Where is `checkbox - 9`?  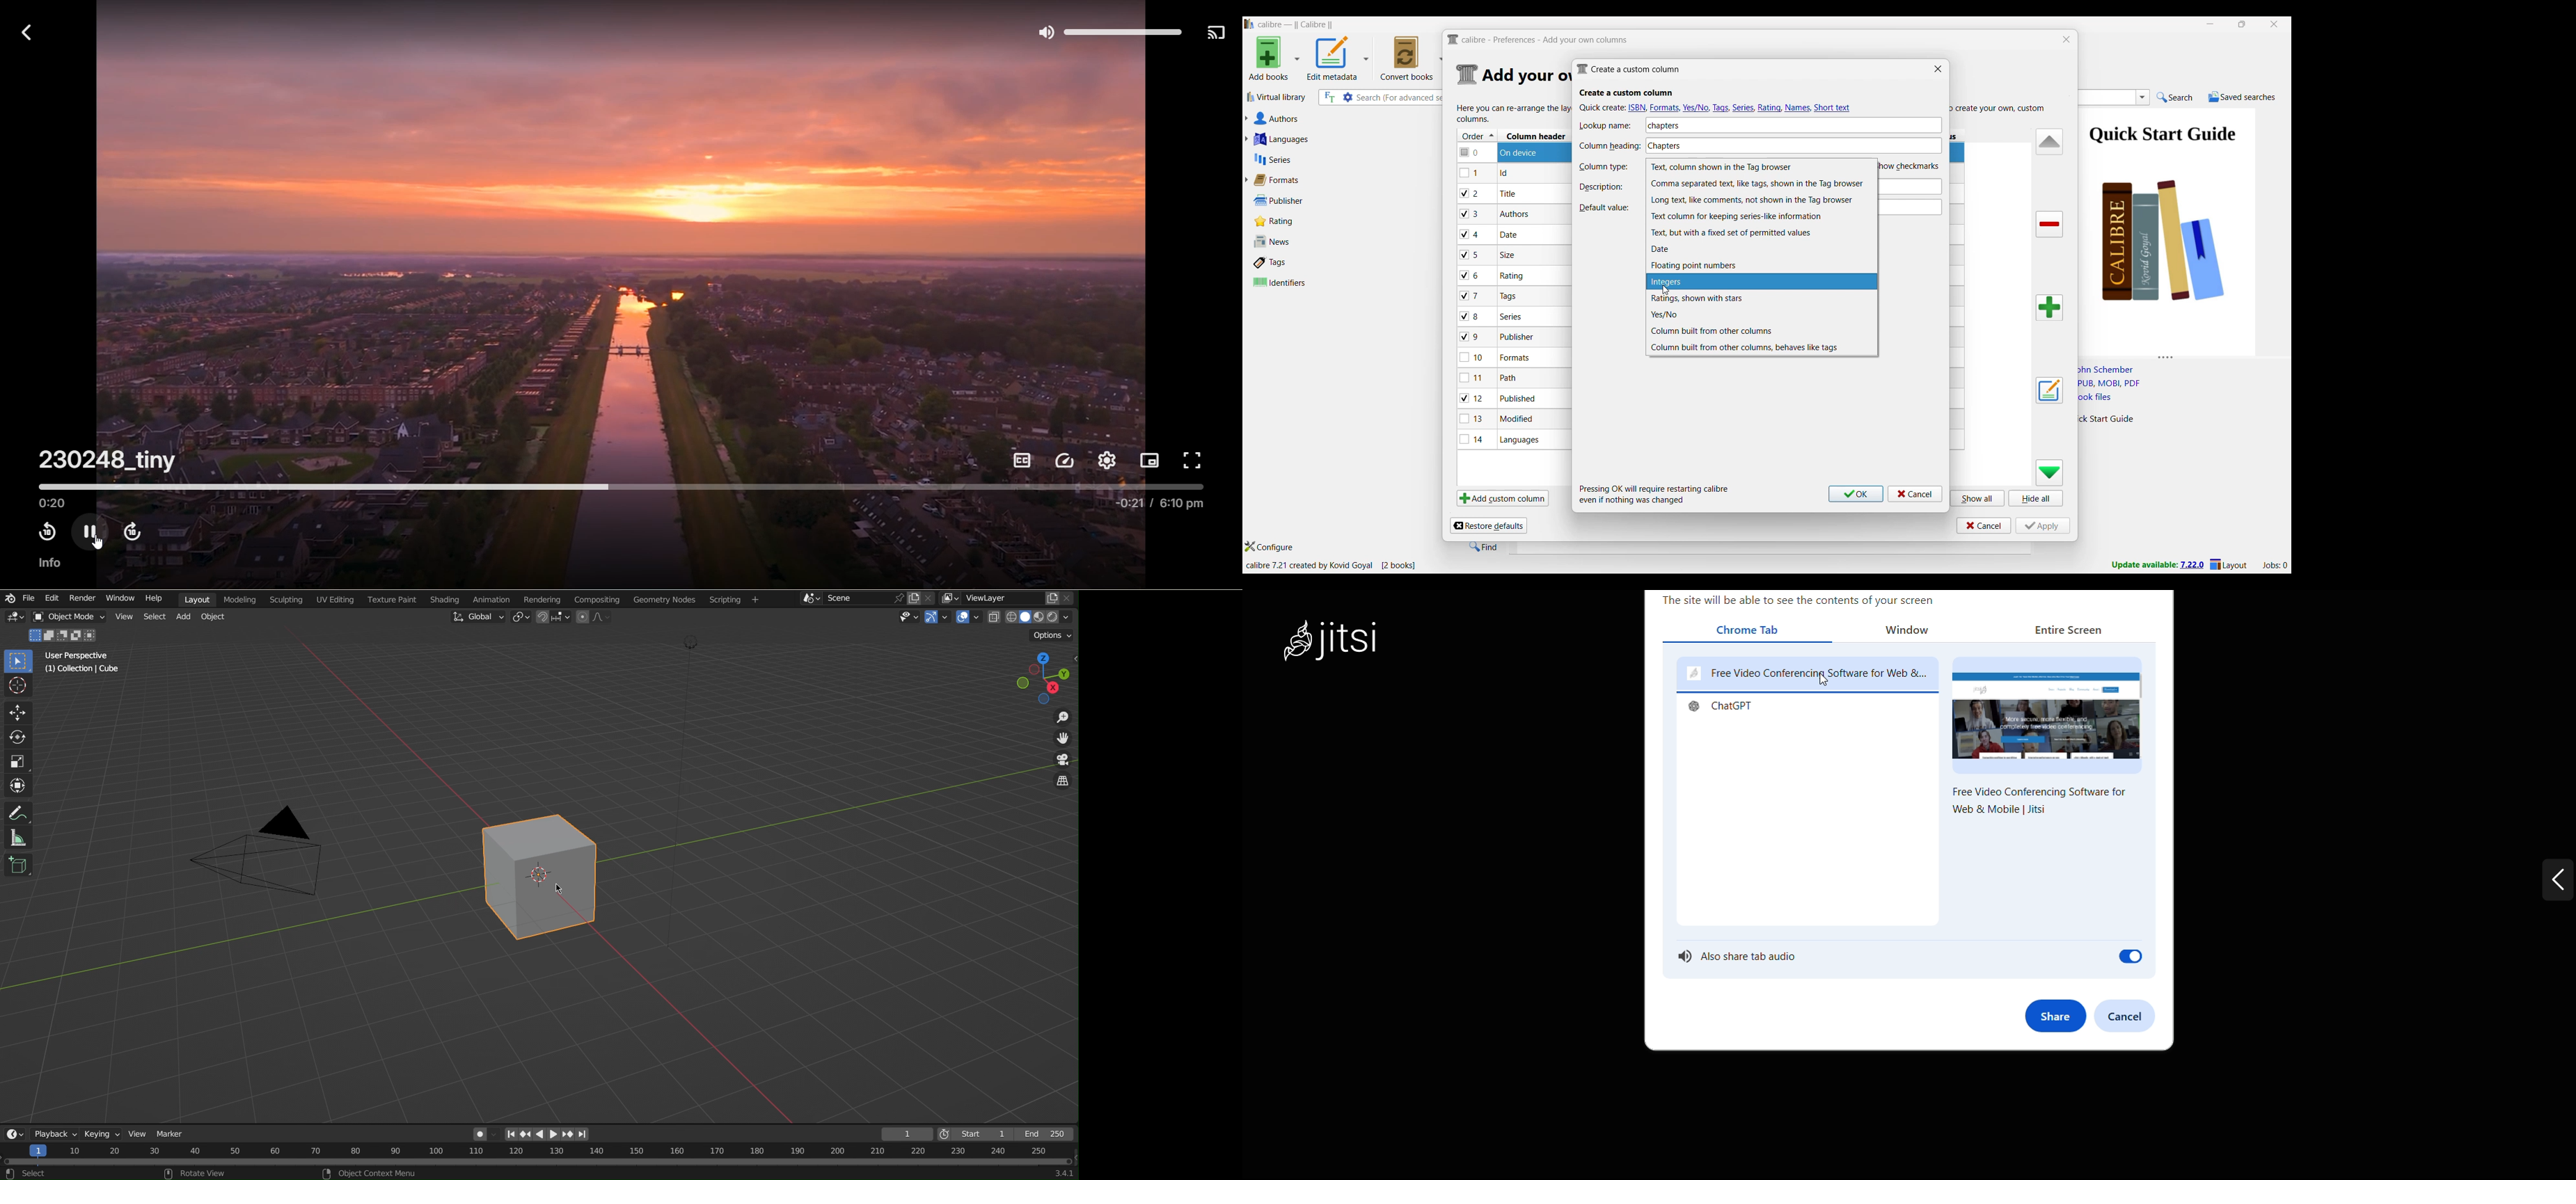 checkbox - 9 is located at coordinates (1470, 337).